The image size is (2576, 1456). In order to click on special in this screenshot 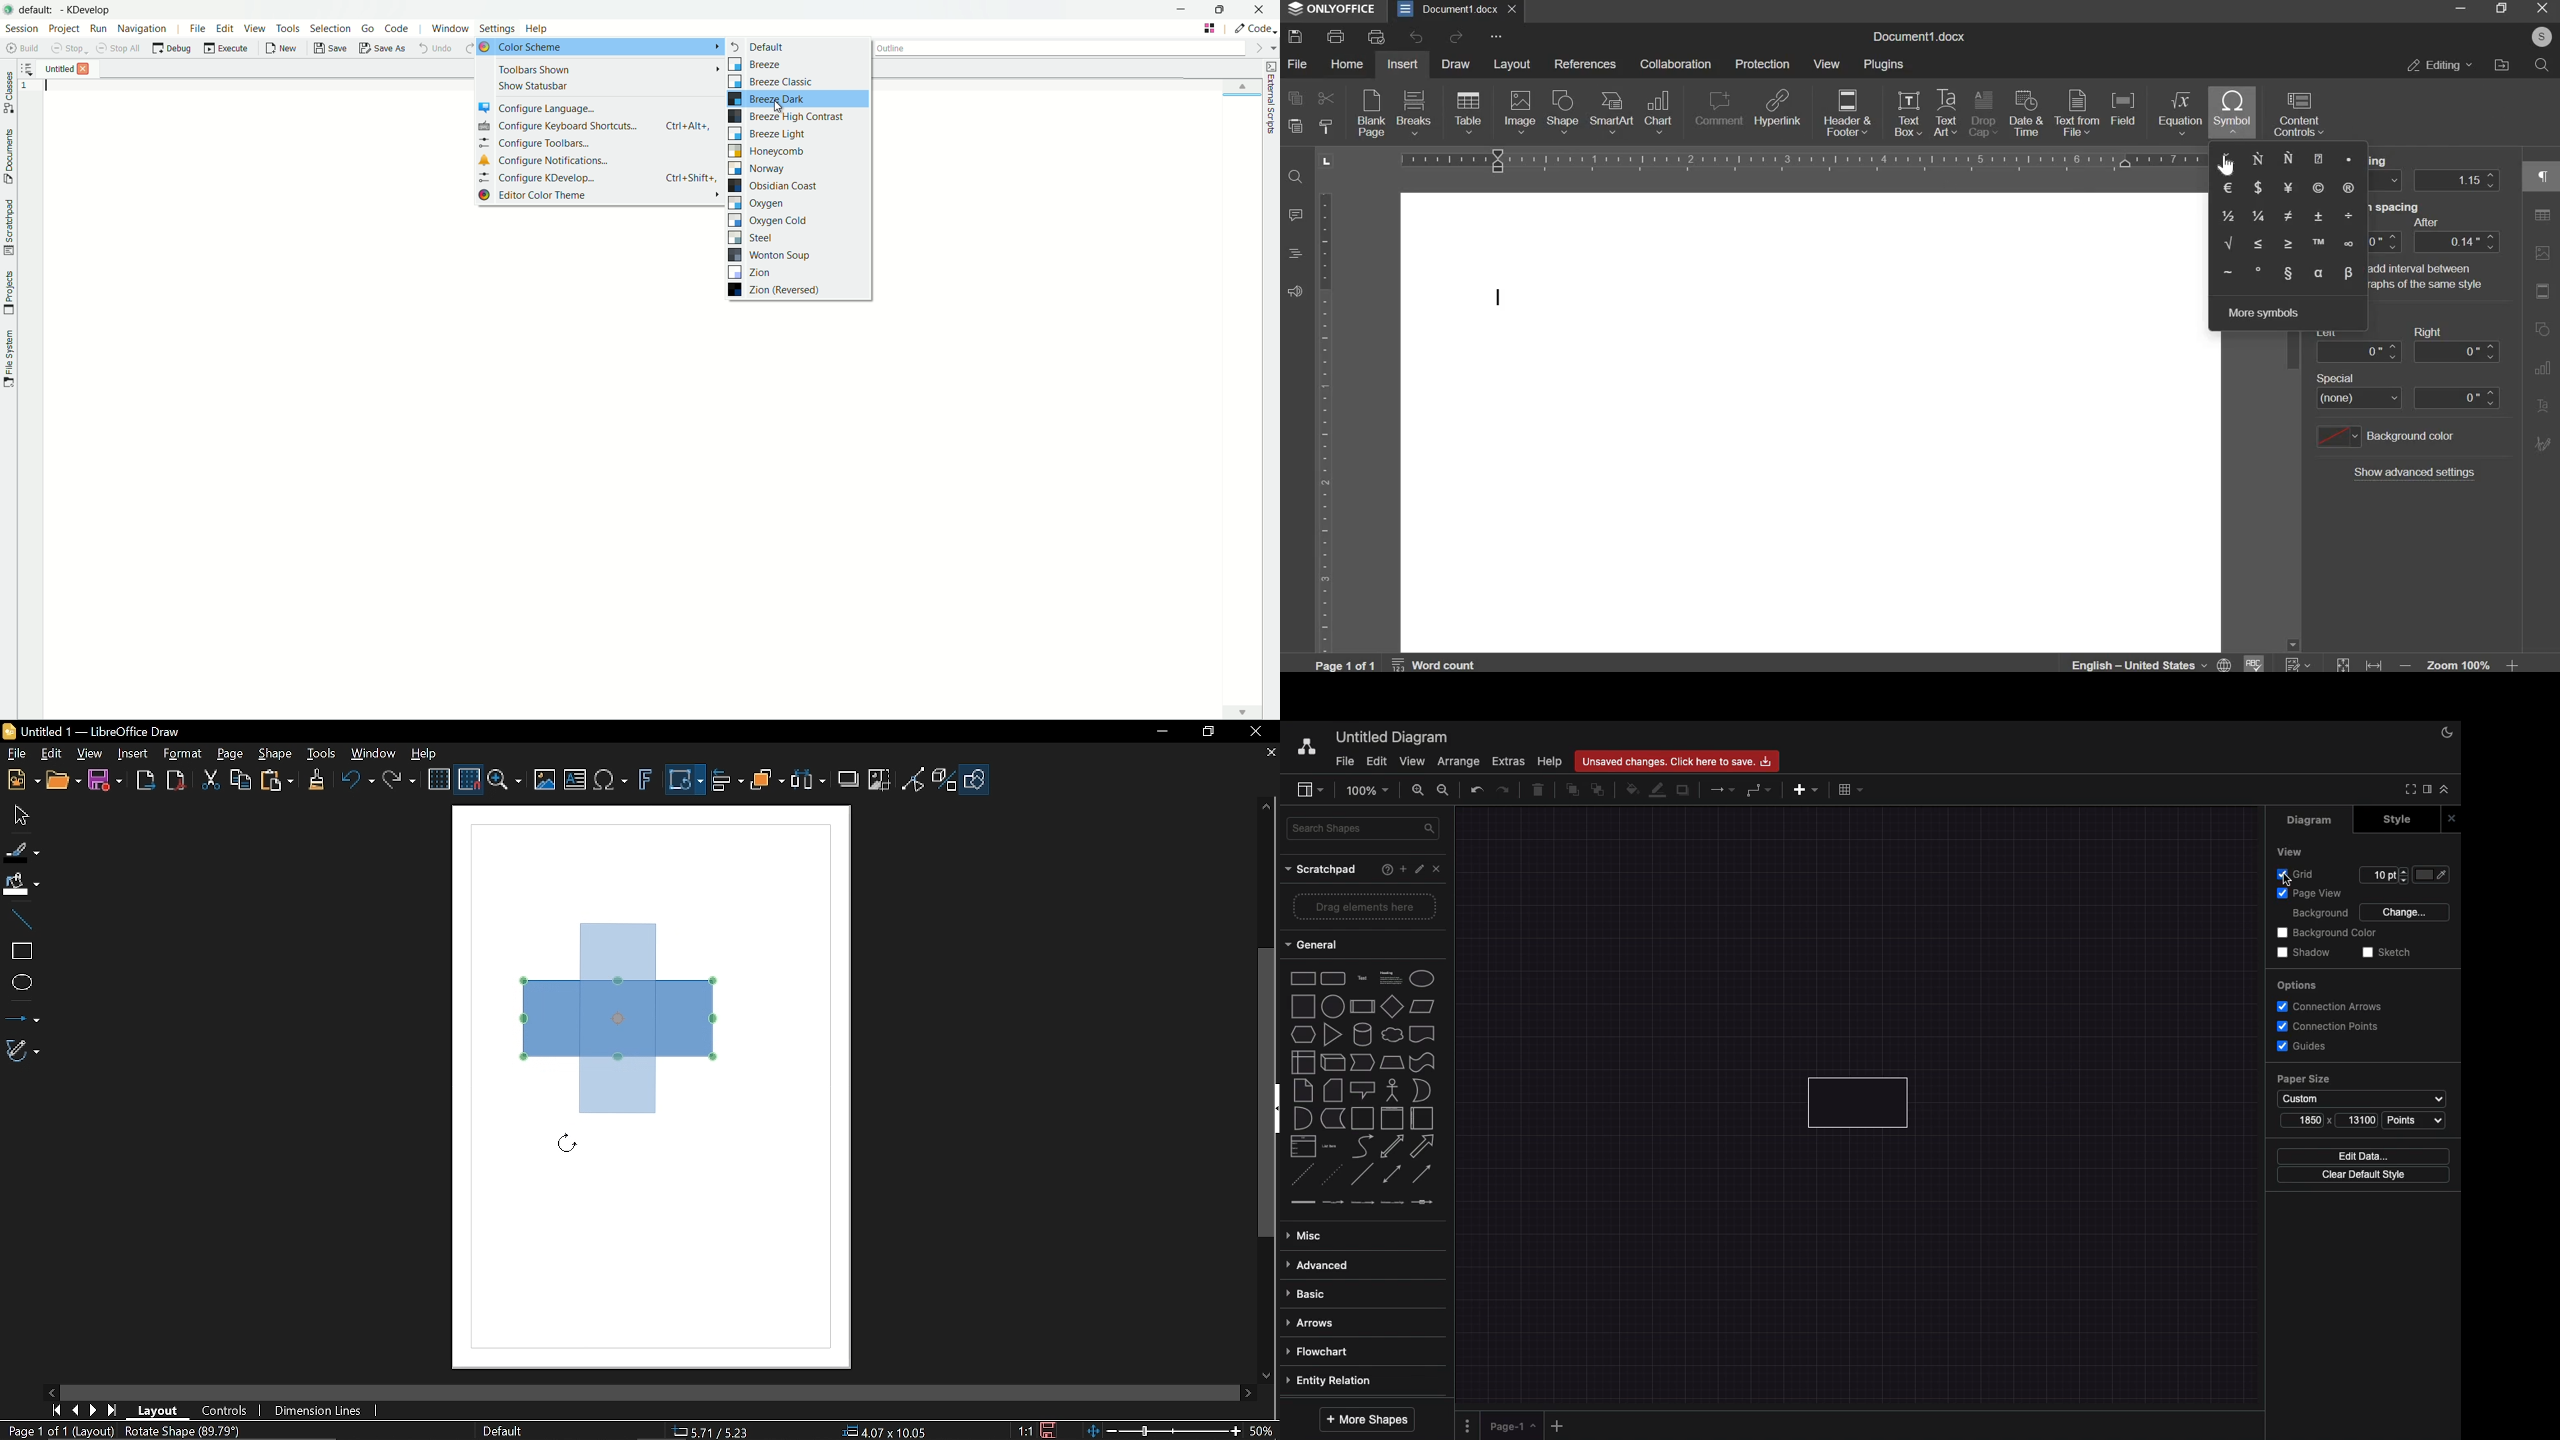, I will do `click(2407, 399)`.